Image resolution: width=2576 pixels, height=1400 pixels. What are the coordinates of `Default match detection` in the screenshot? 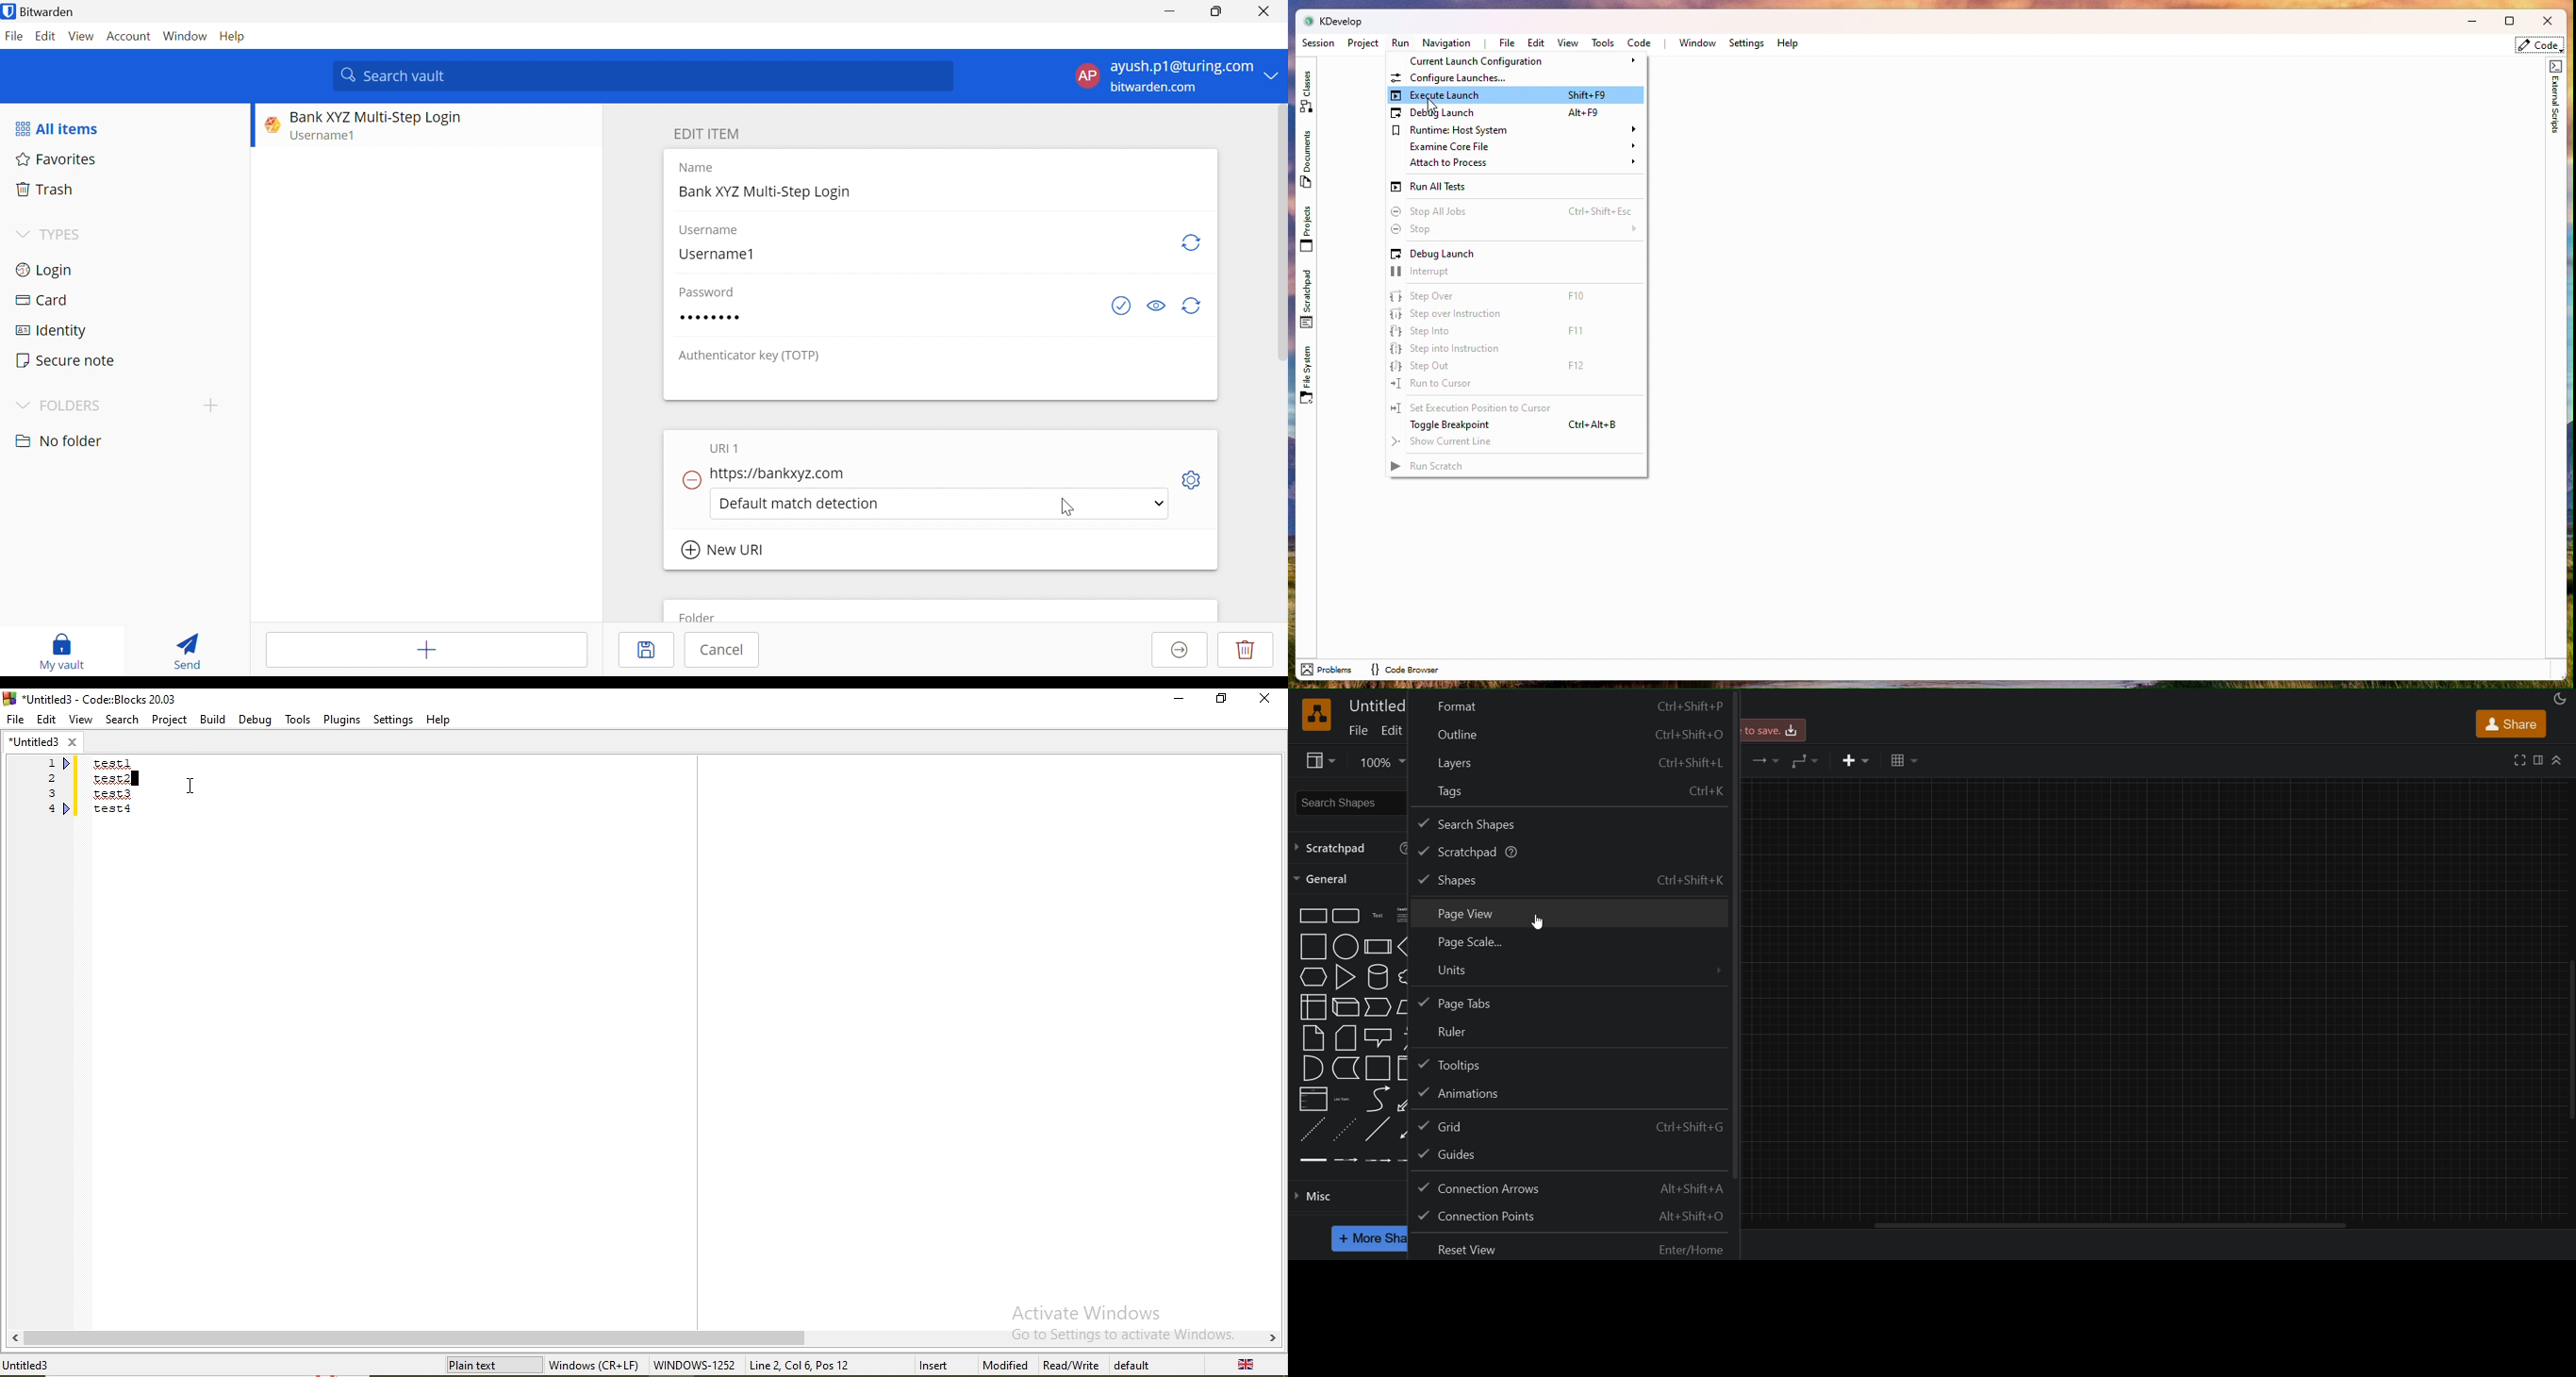 It's located at (802, 502).